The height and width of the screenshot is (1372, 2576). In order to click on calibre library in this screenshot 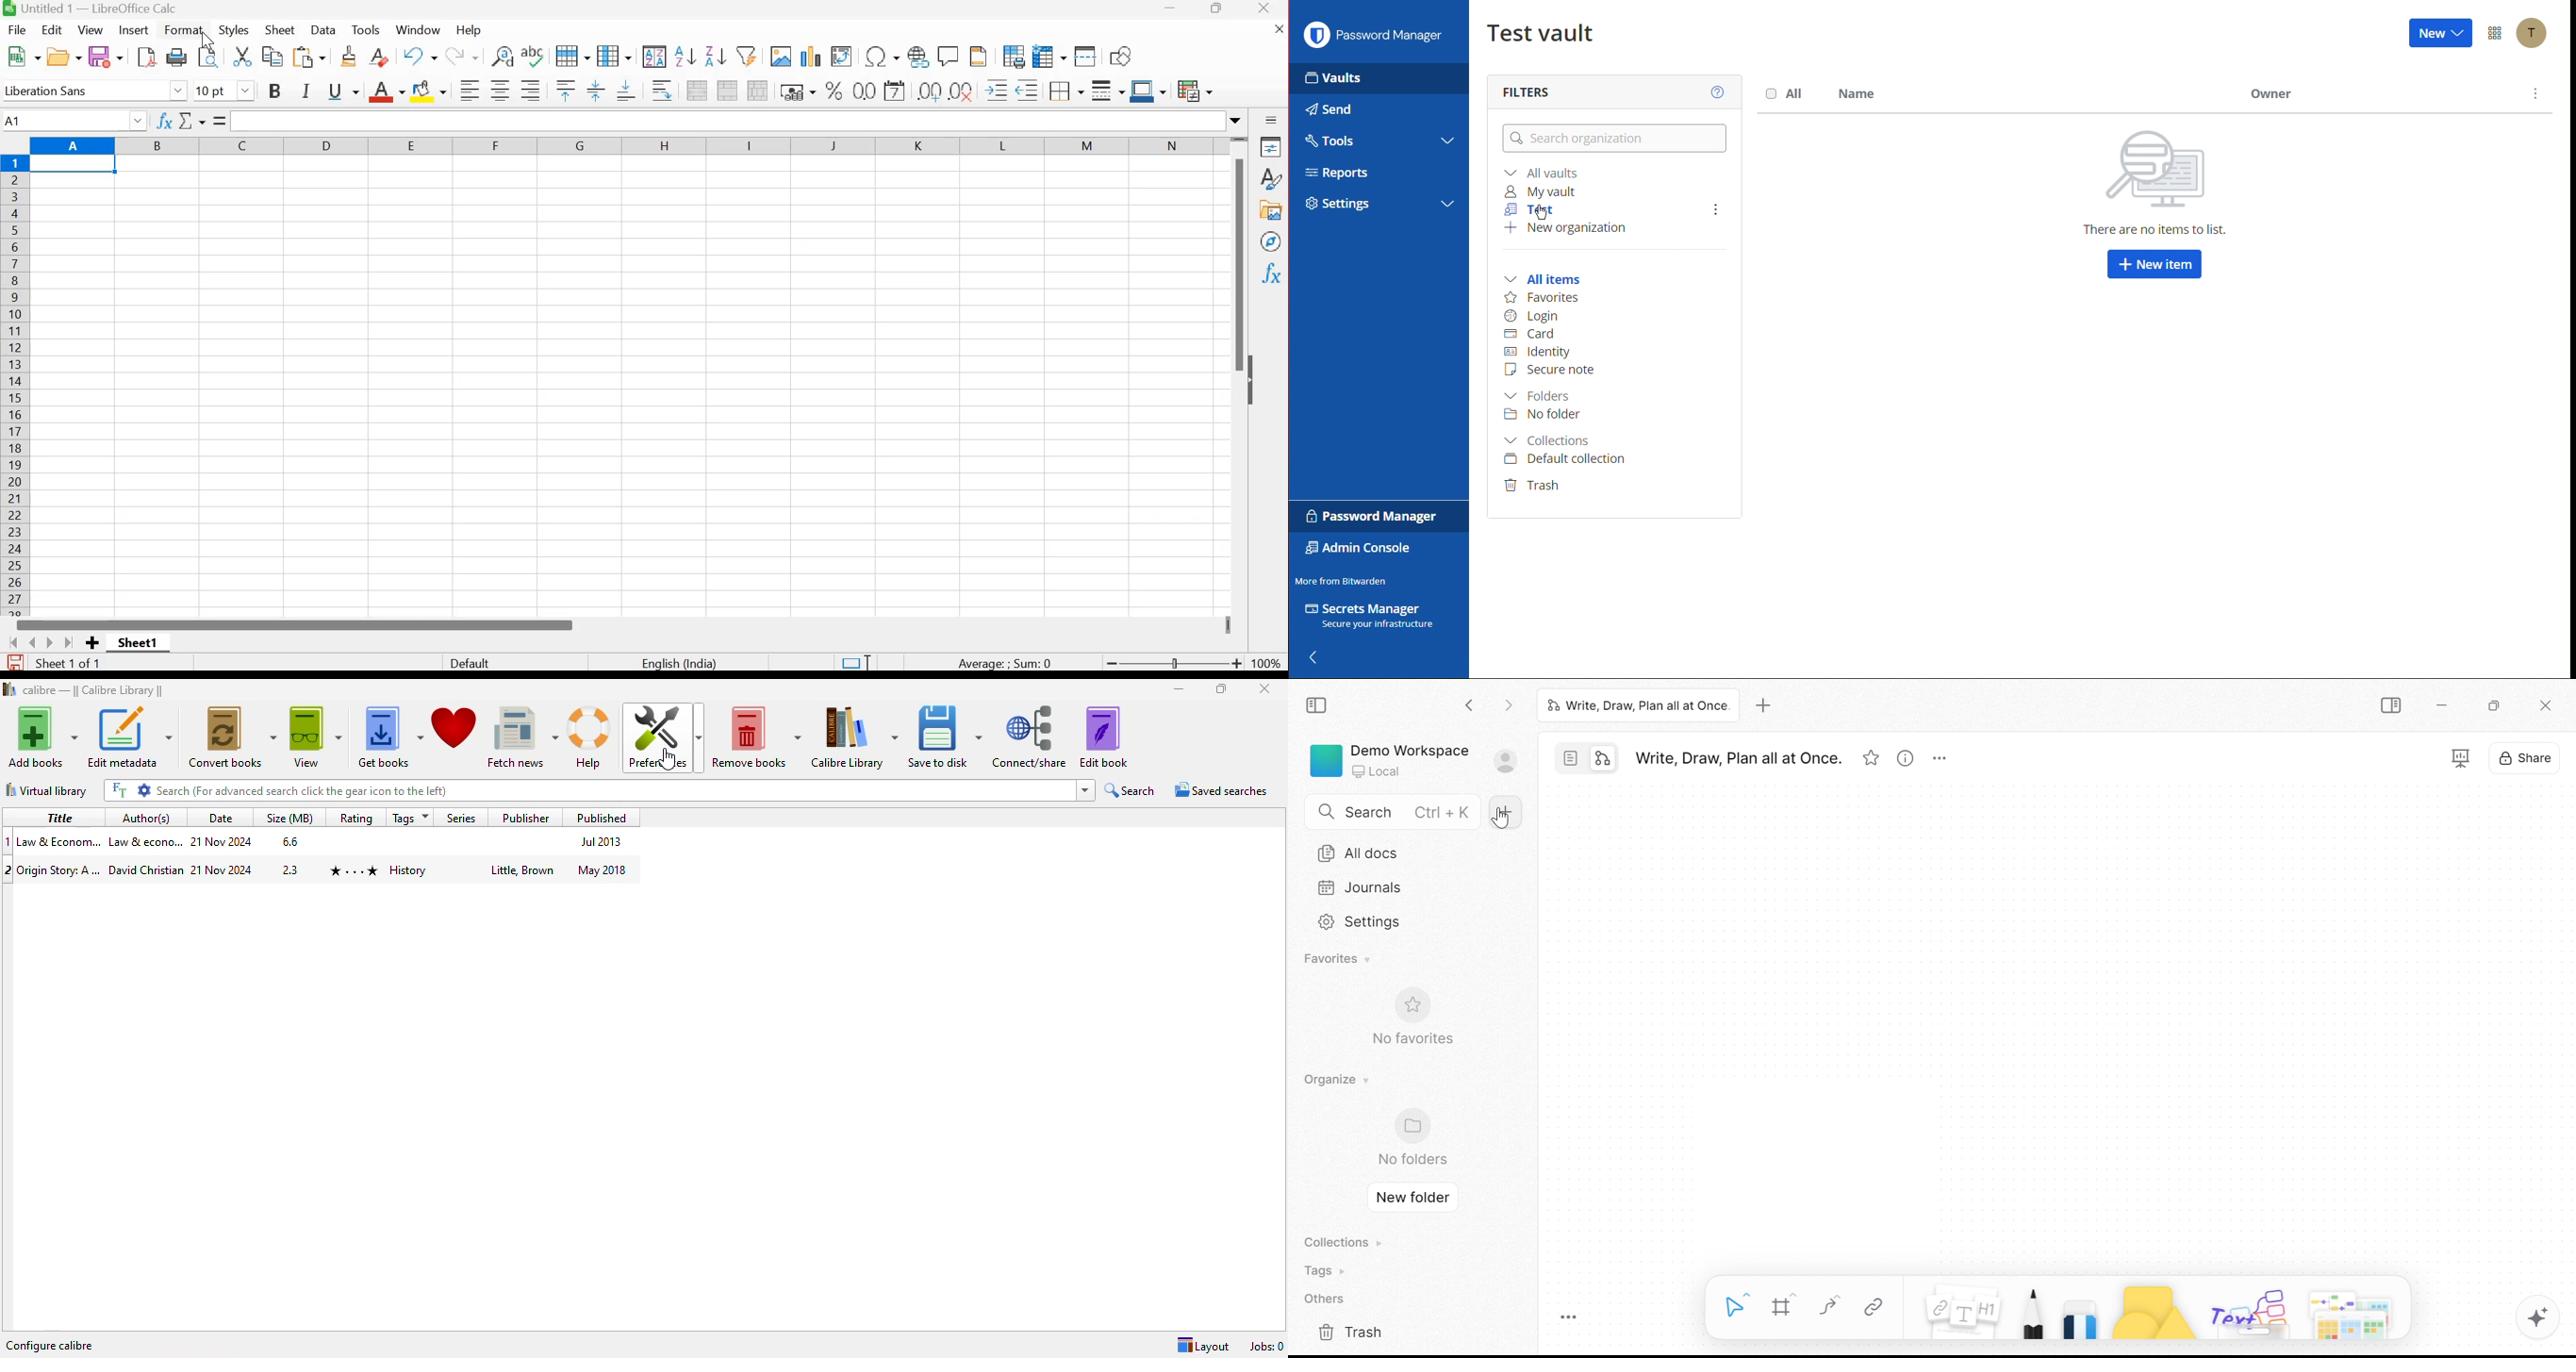, I will do `click(853, 738)`.